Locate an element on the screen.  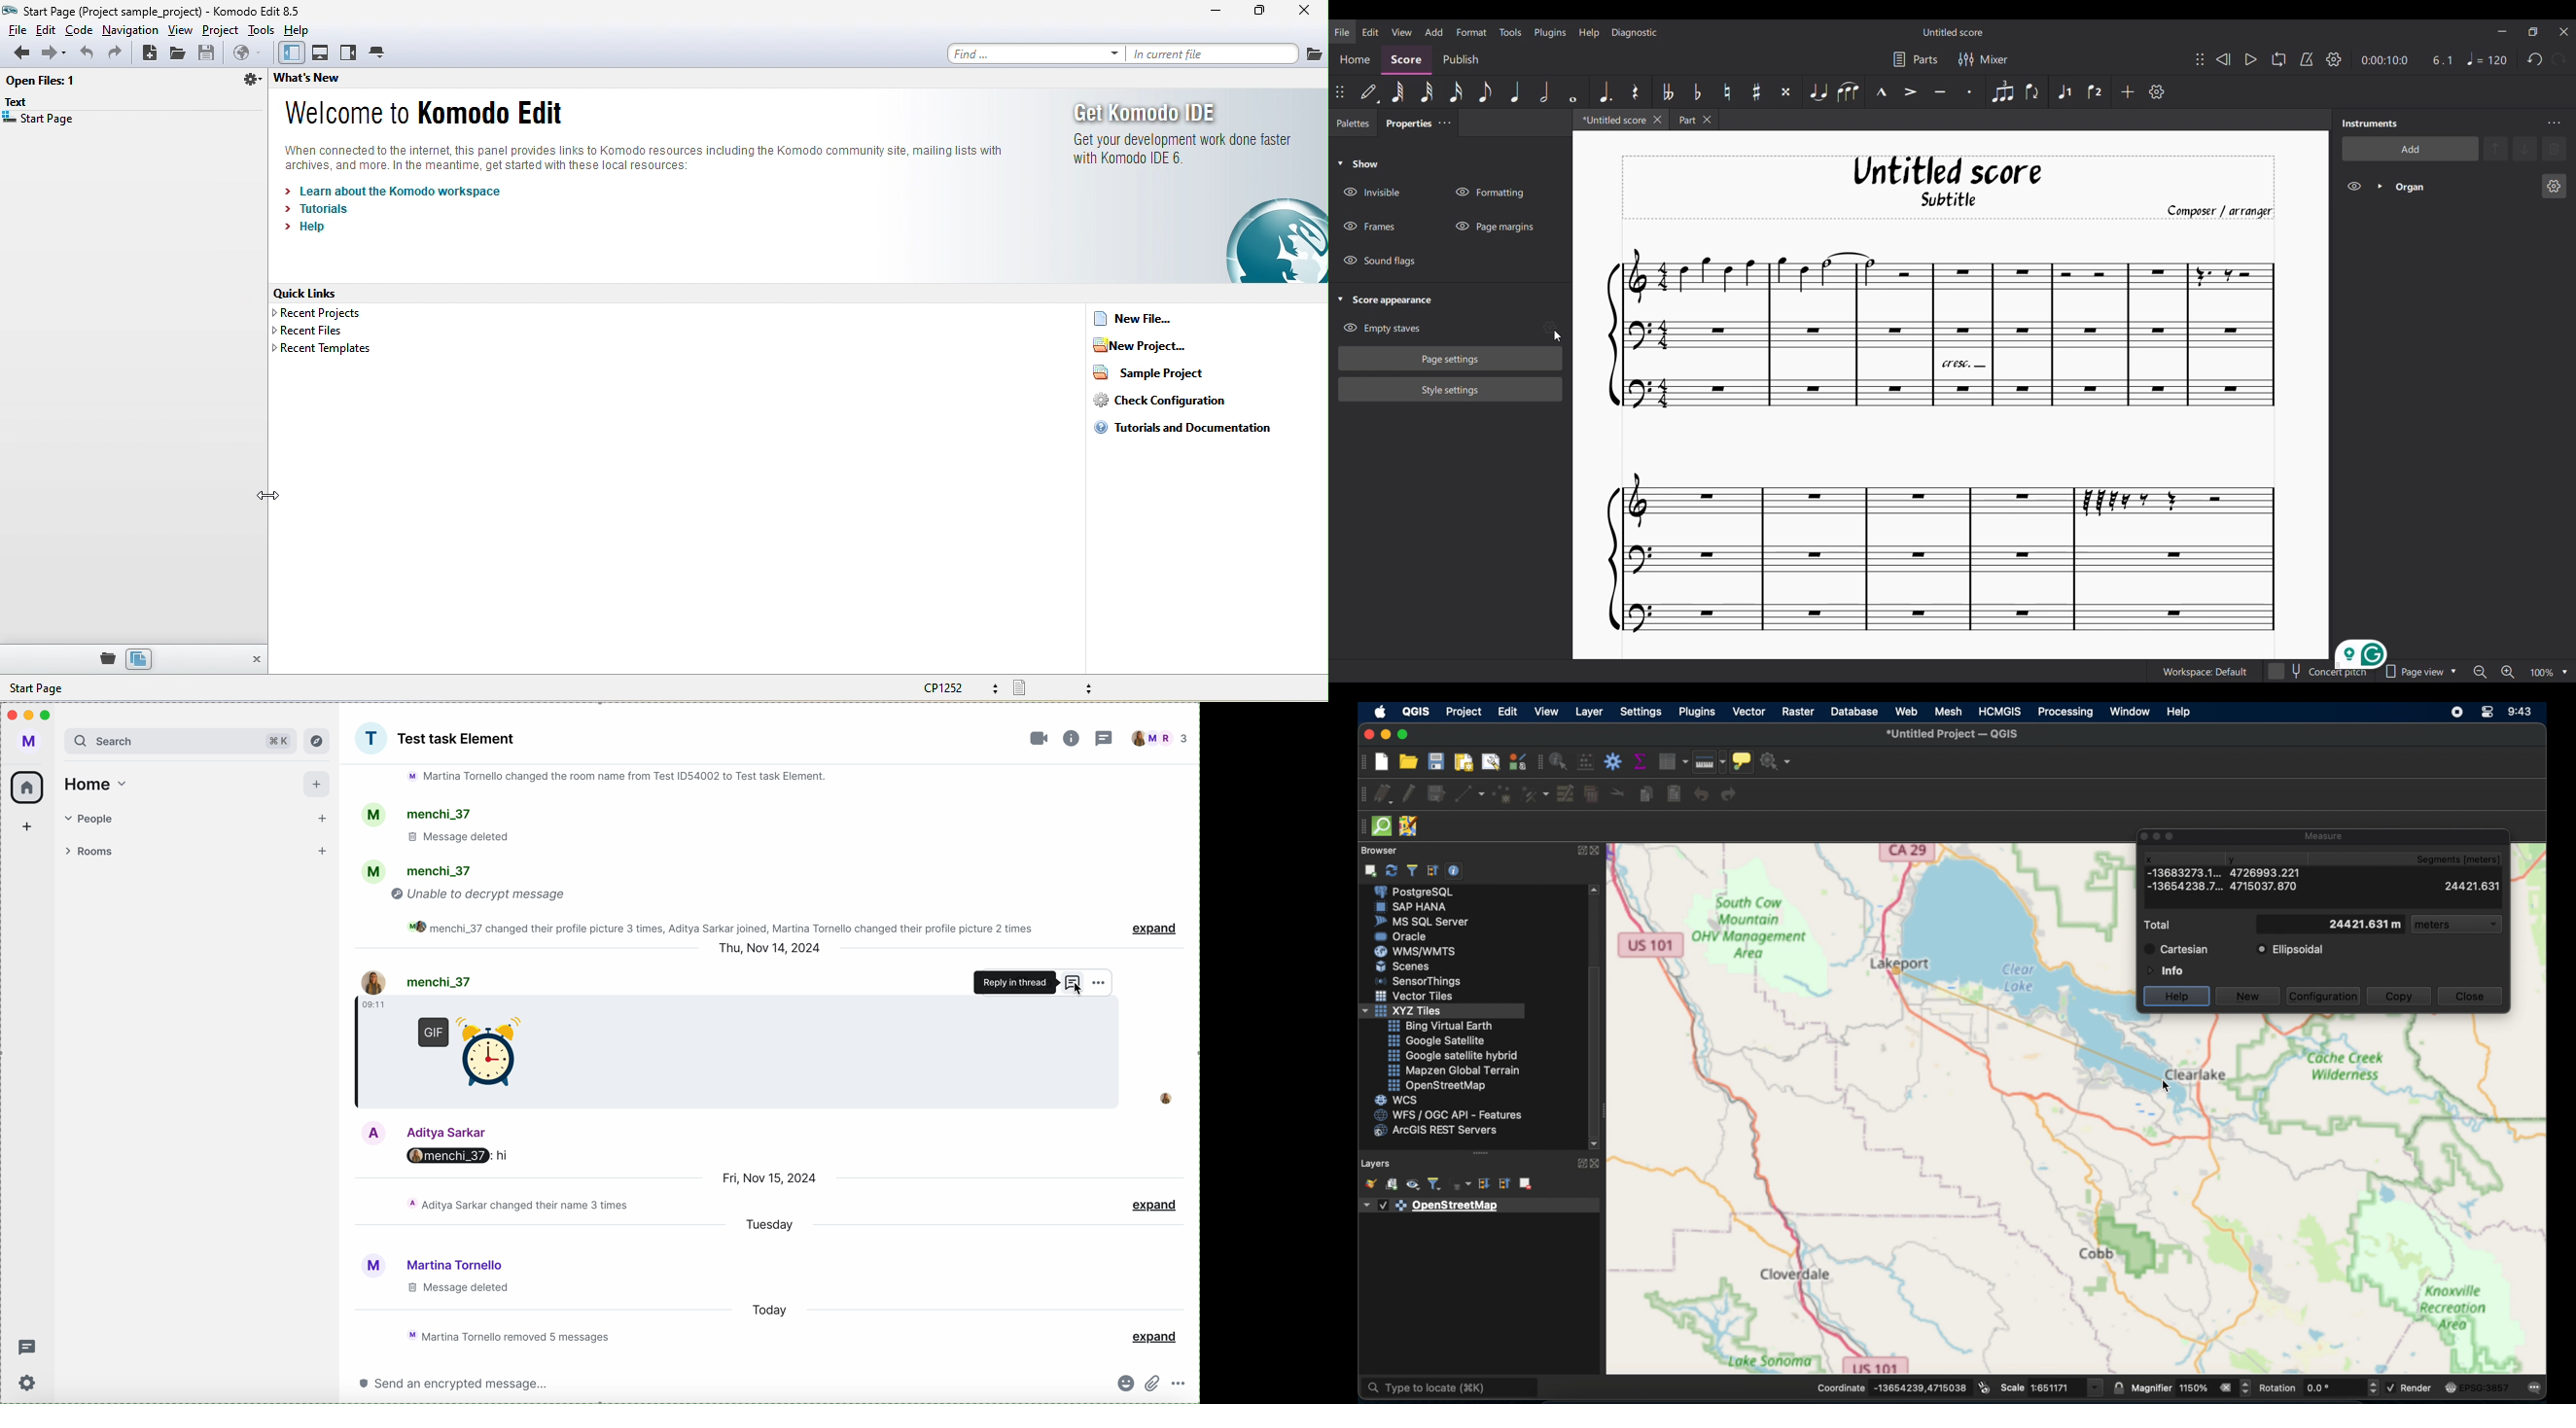
Move selection down is located at coordinates (2525, 148).